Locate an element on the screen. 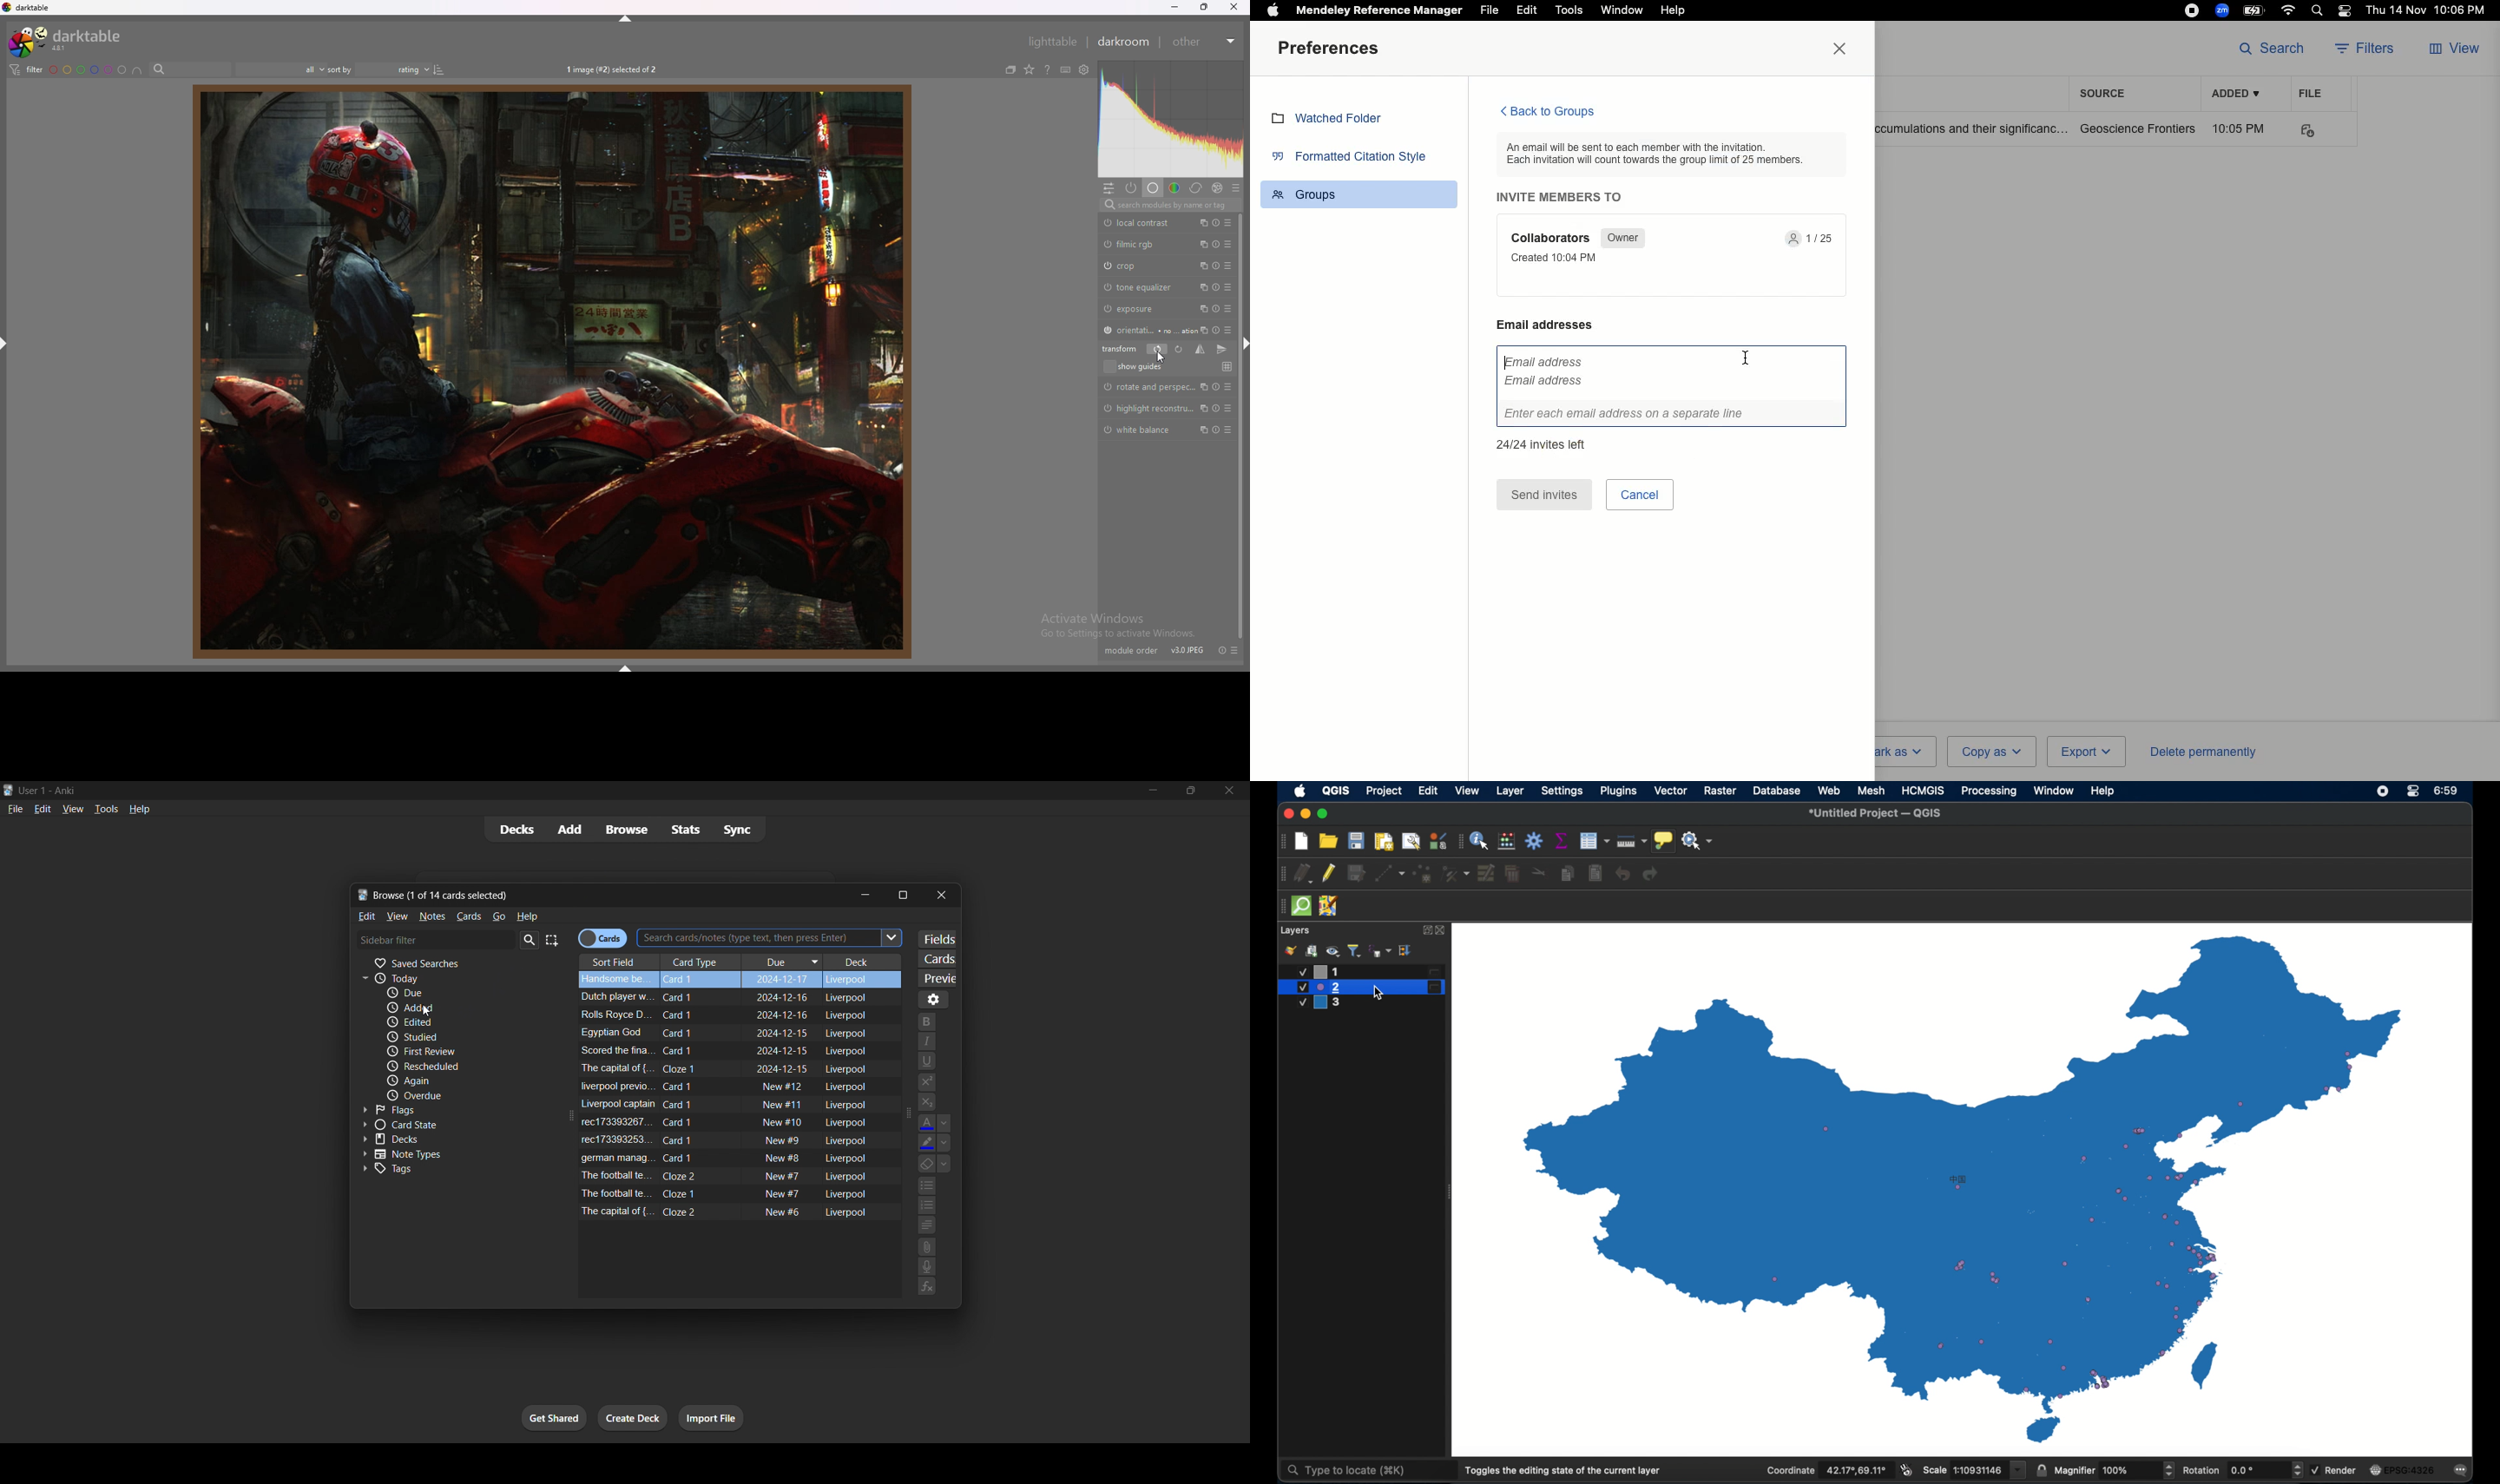  crop is located at coordinates (1132, 266).